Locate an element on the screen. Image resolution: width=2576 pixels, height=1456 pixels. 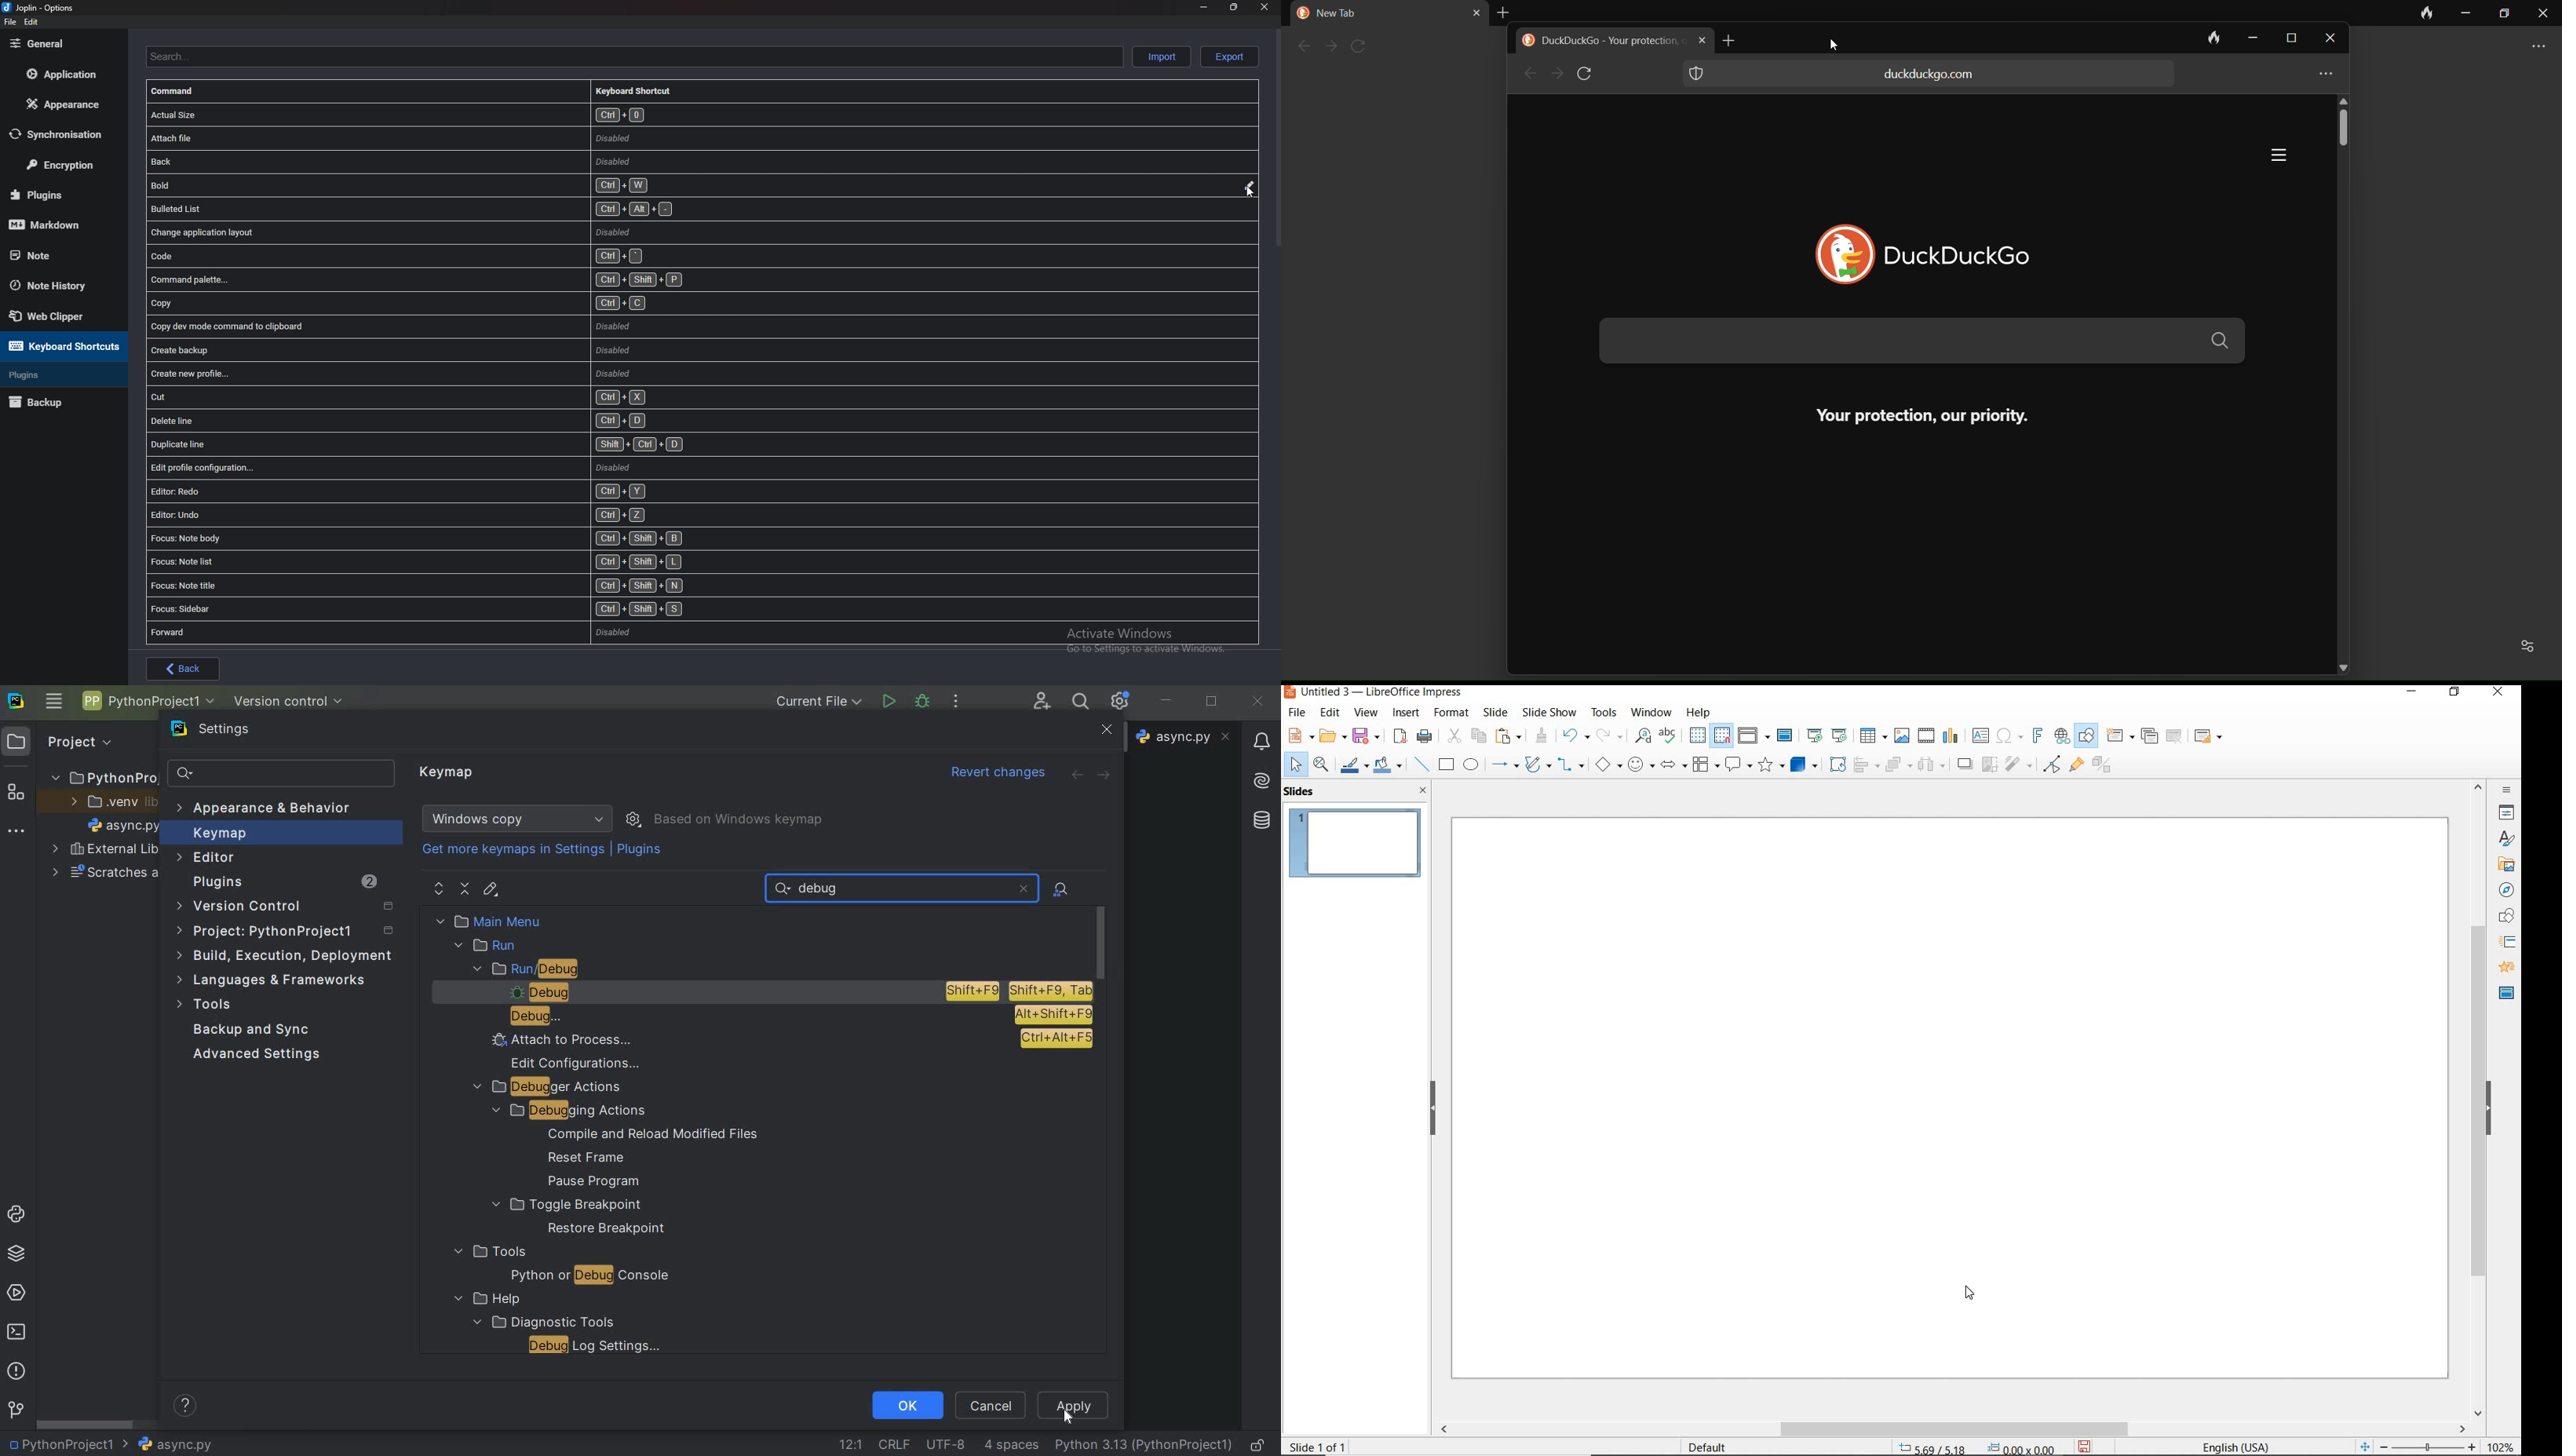
EDIT is located at coordinates (1329, 713).